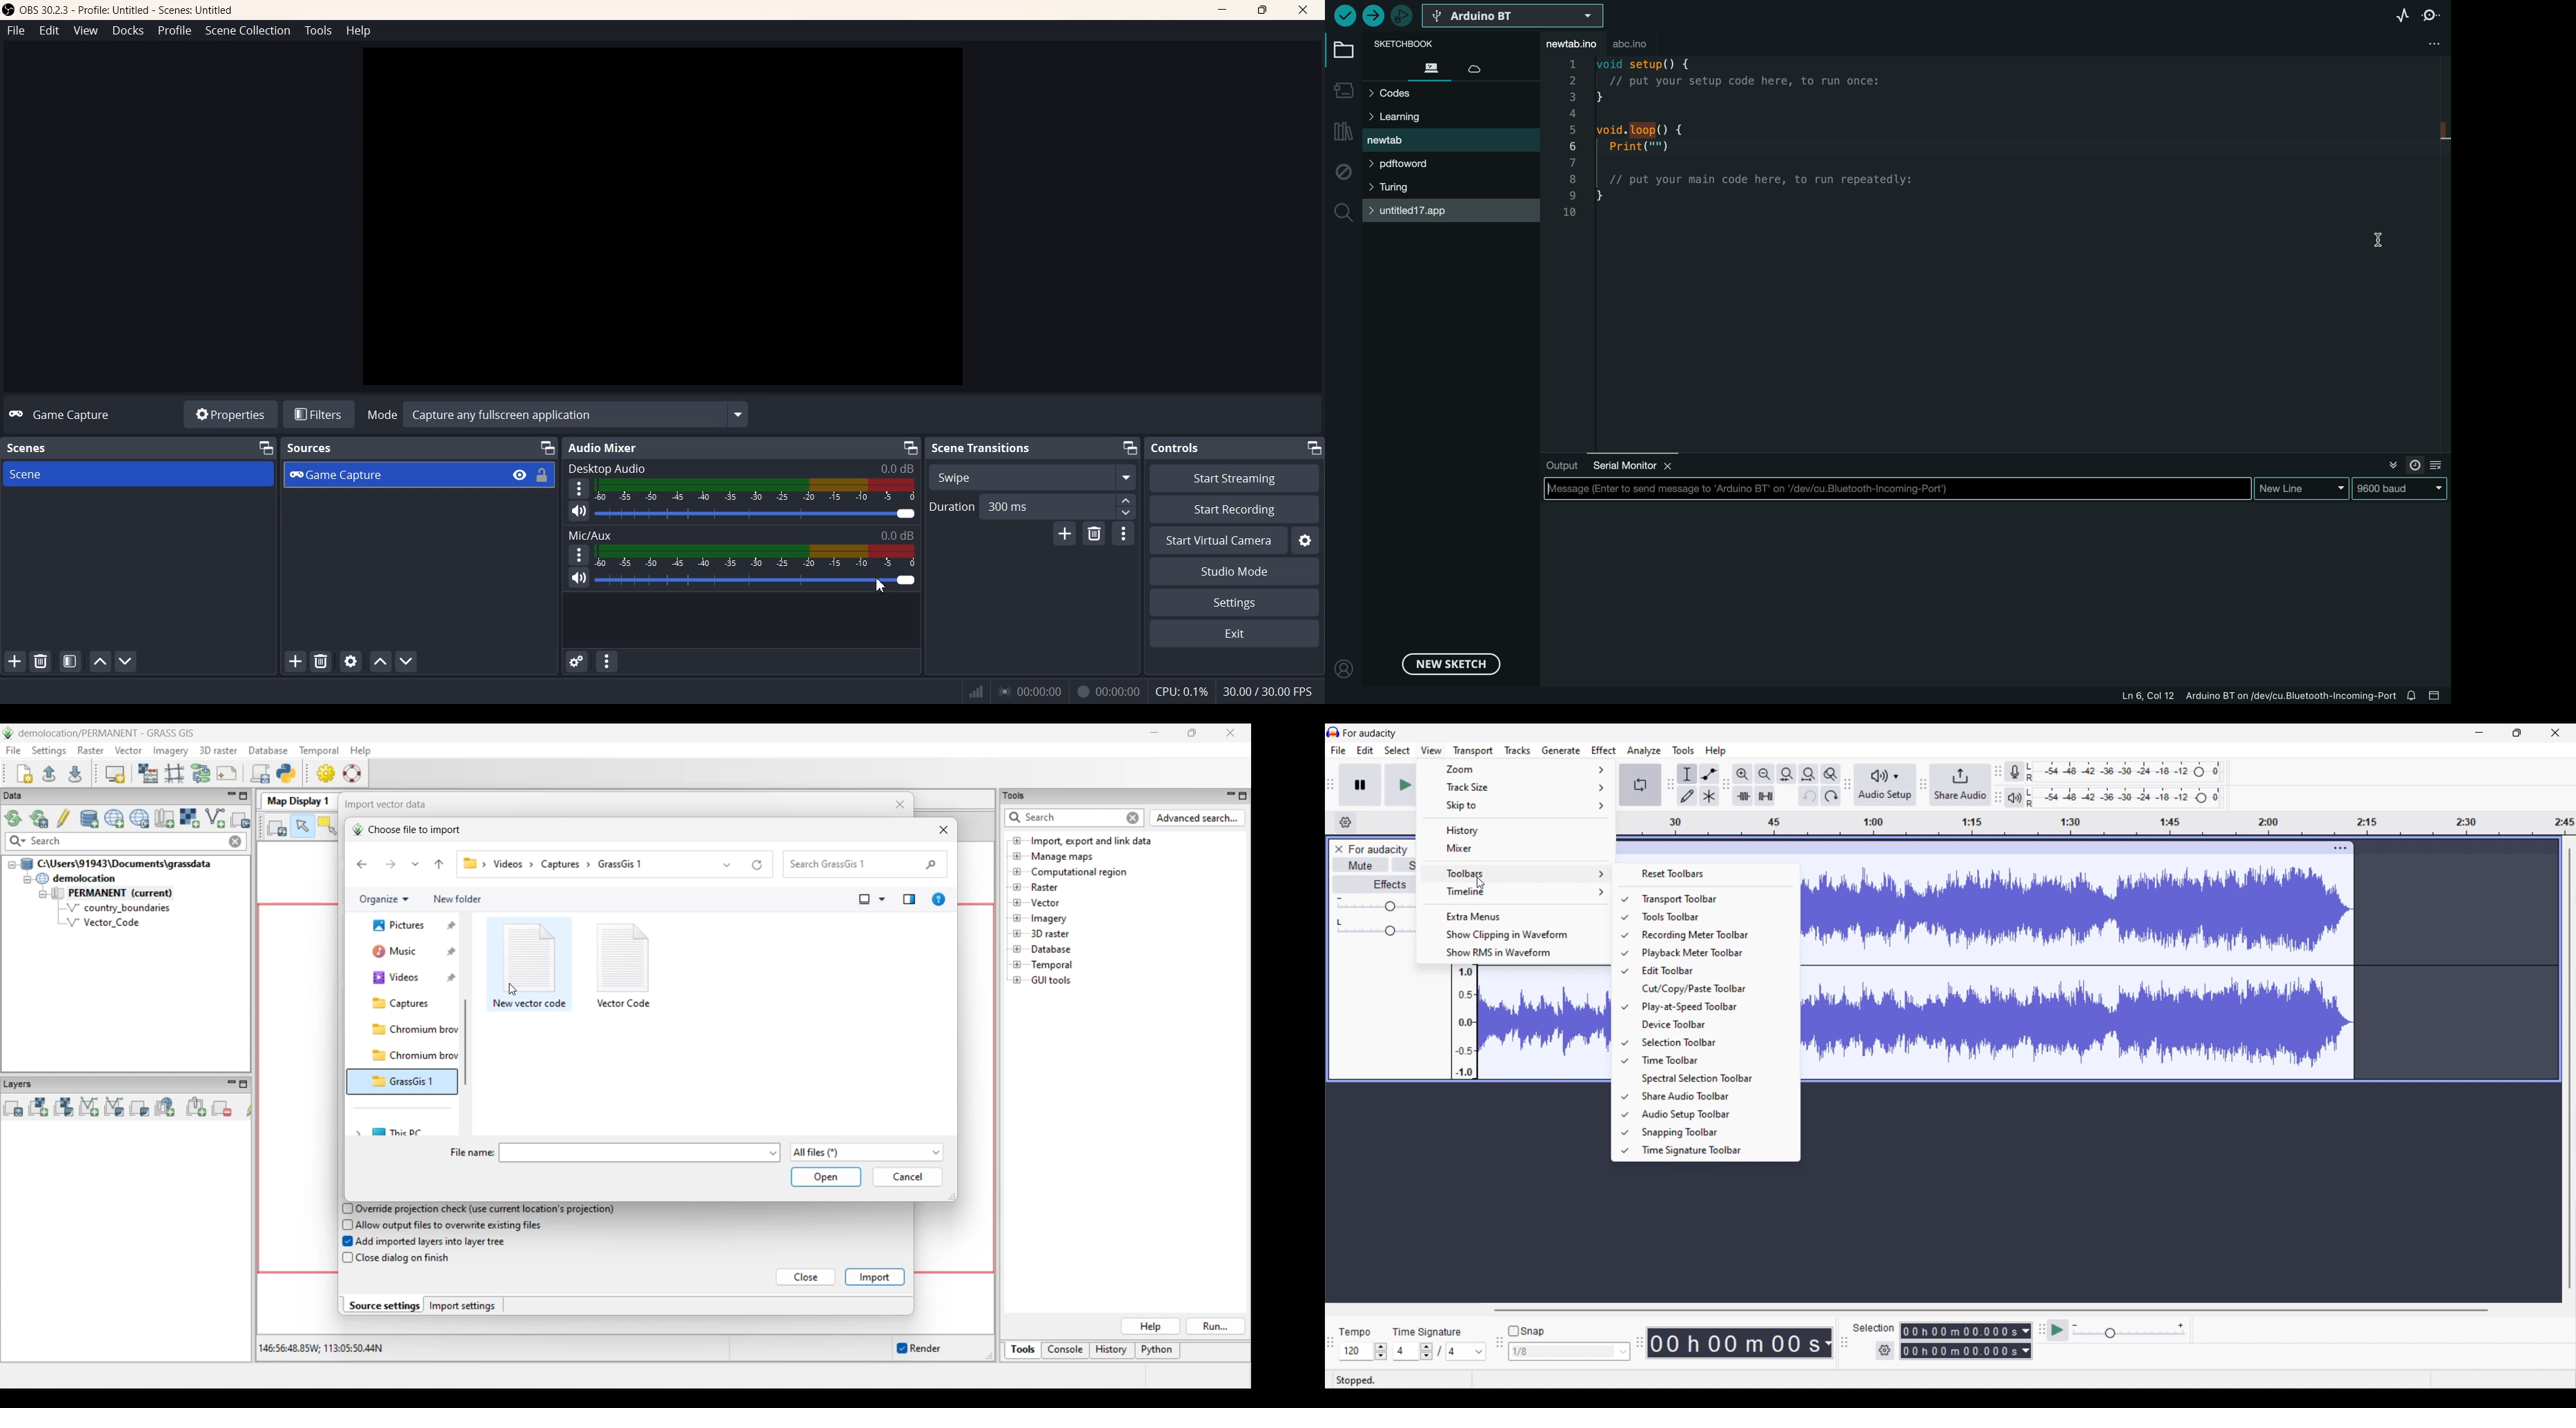 The height and width of the screenshot is (1428, 2576). I want to click on Volume Indicator, so click(756, 490).